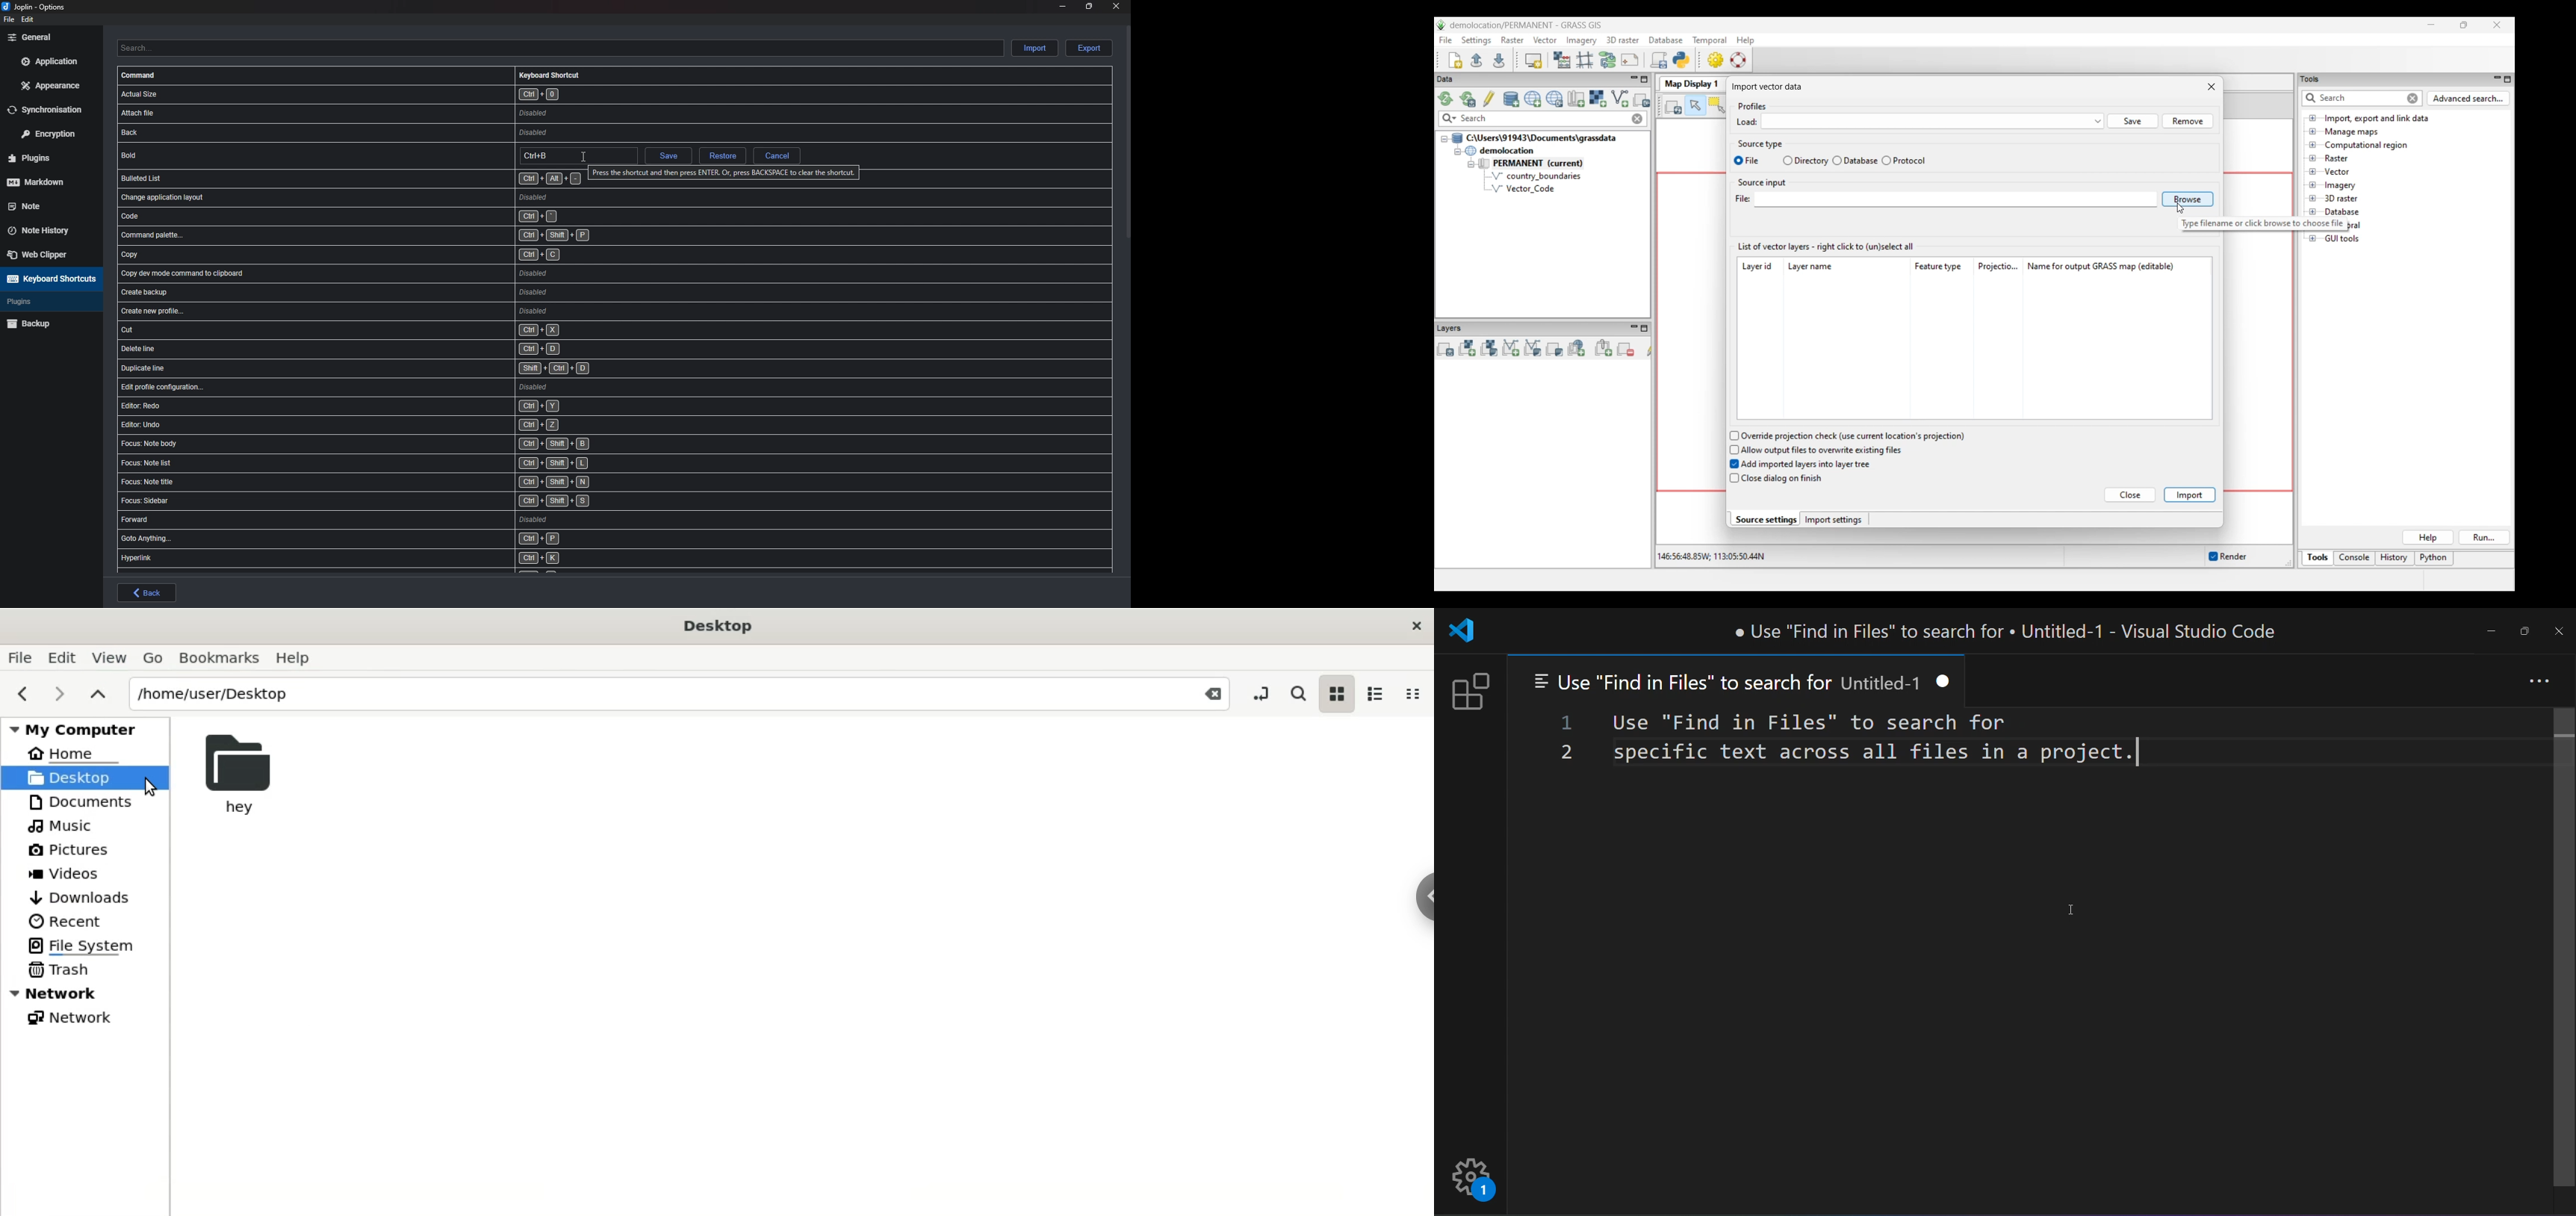  Describe the element at coordinates (52, 109) in the screenshot. I see `Synchronization` at that location.